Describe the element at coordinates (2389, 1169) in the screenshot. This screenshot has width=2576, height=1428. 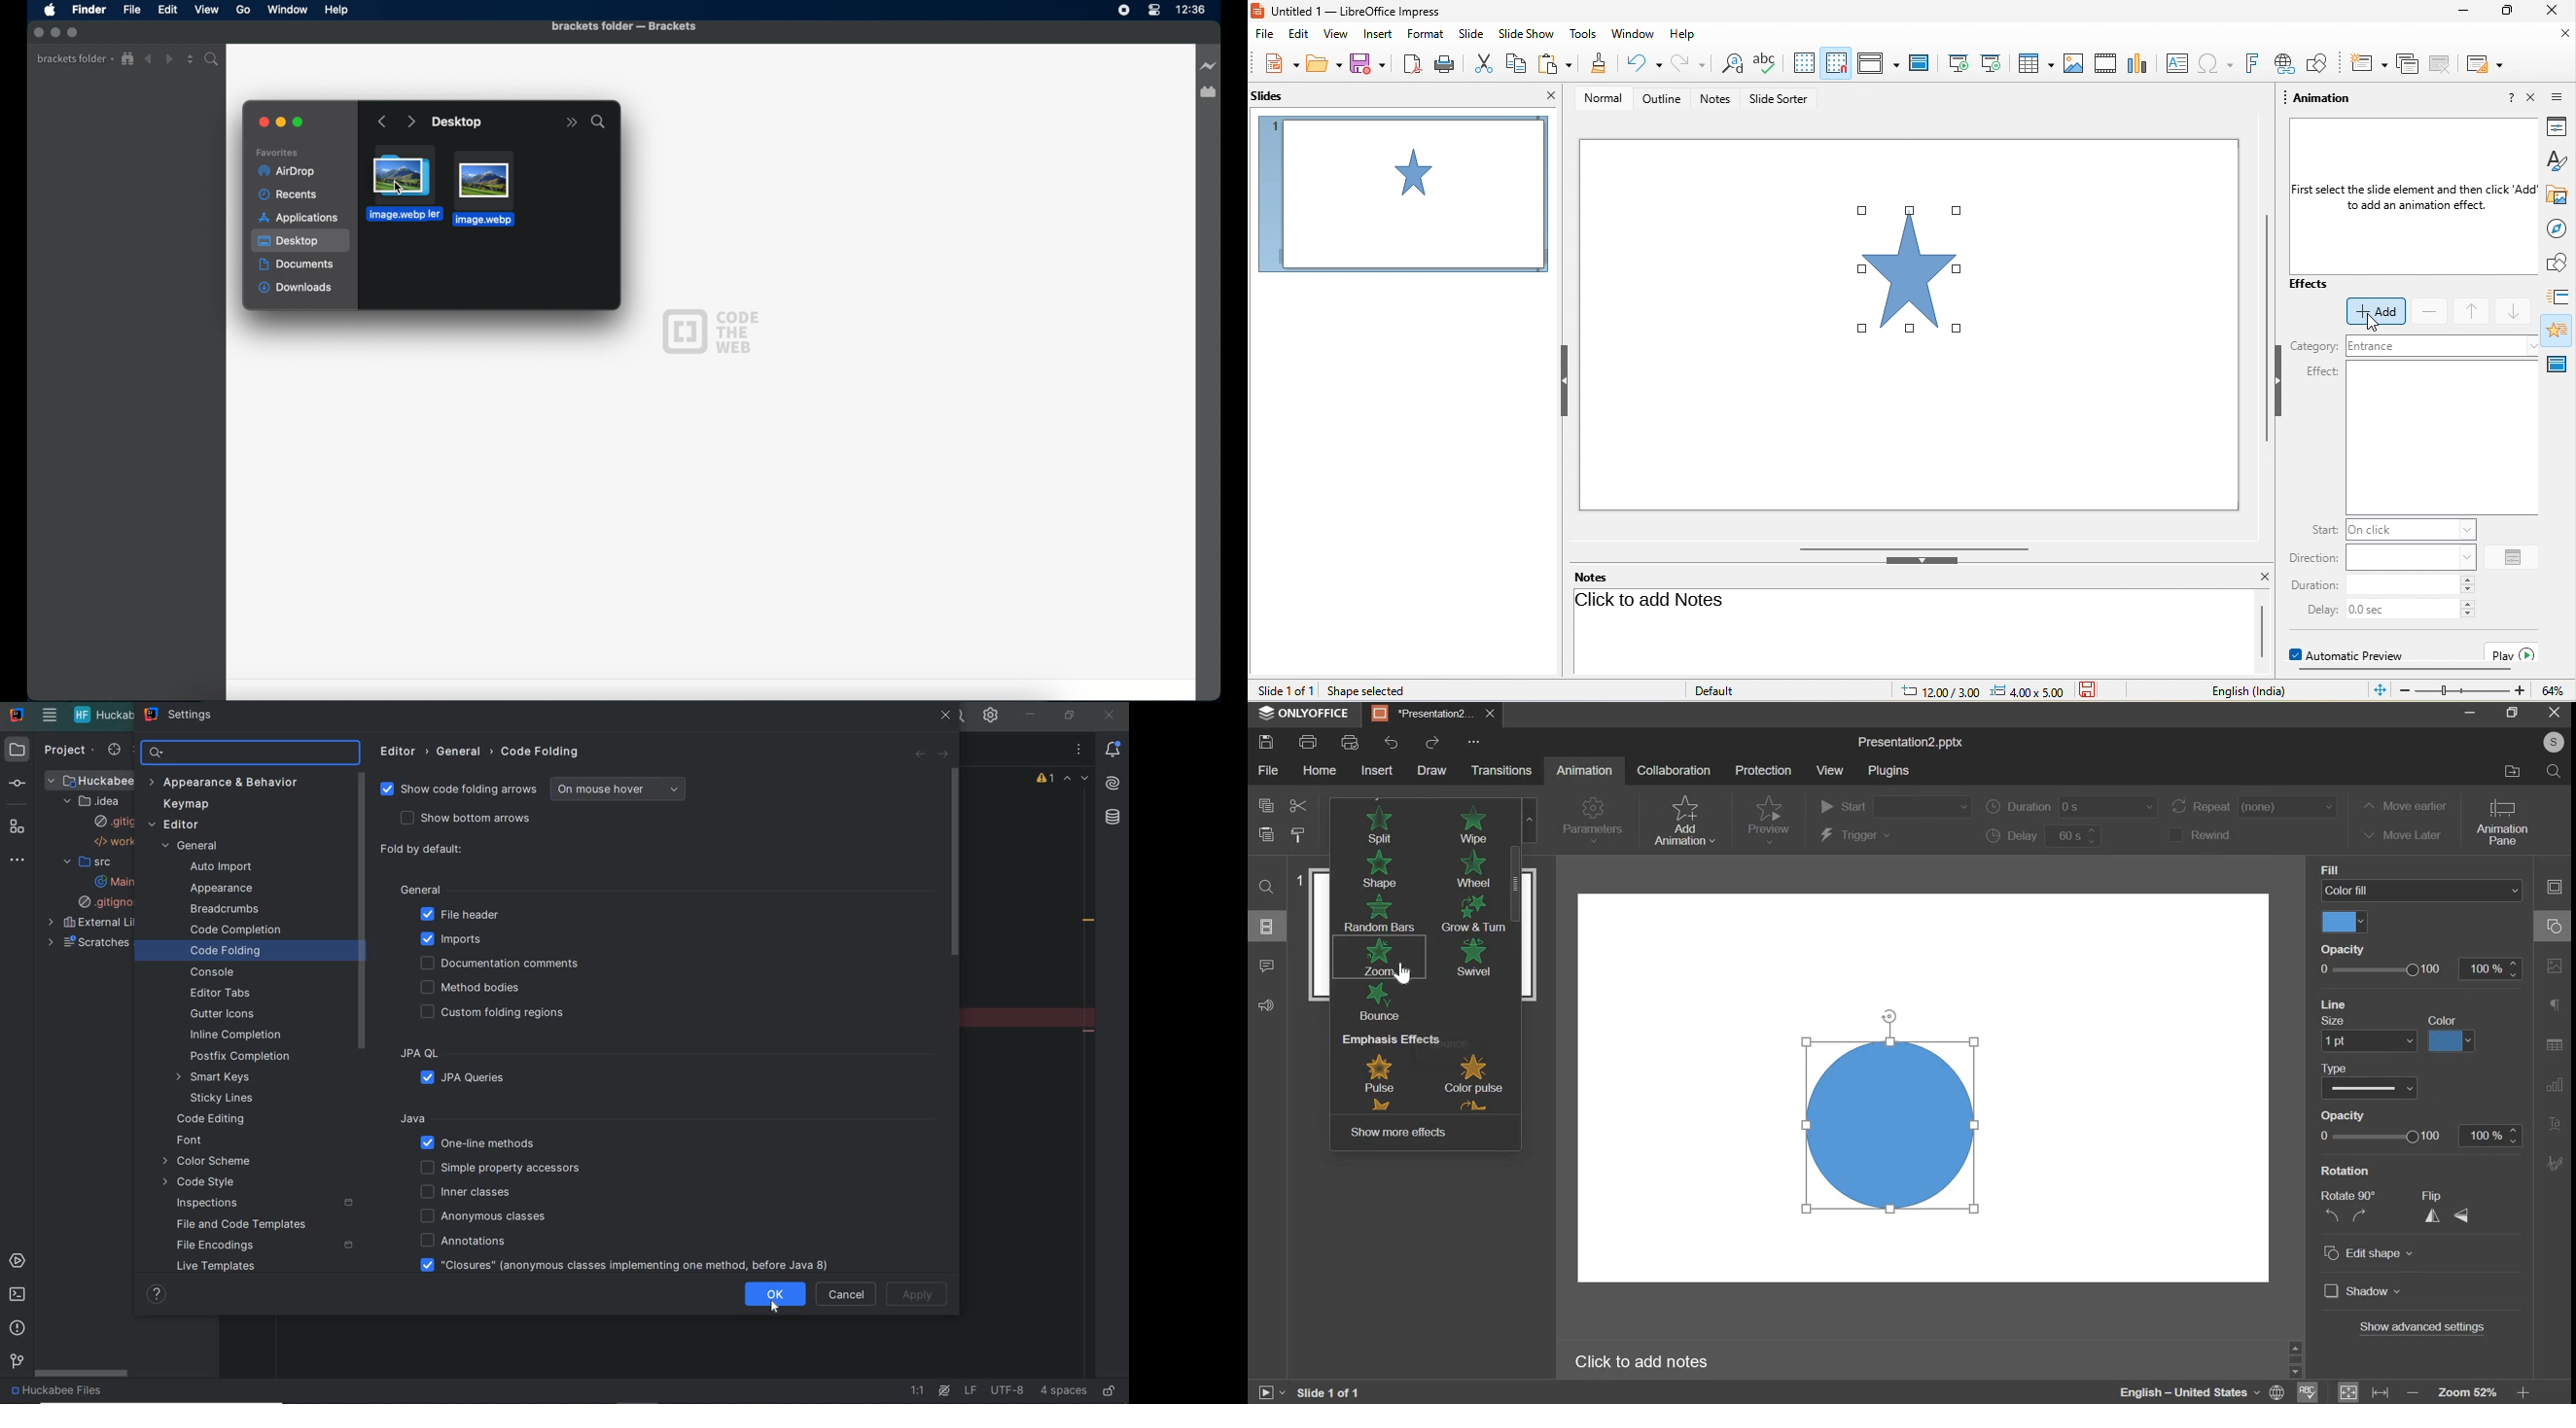
I see `‘Show Background graphics` at that location.